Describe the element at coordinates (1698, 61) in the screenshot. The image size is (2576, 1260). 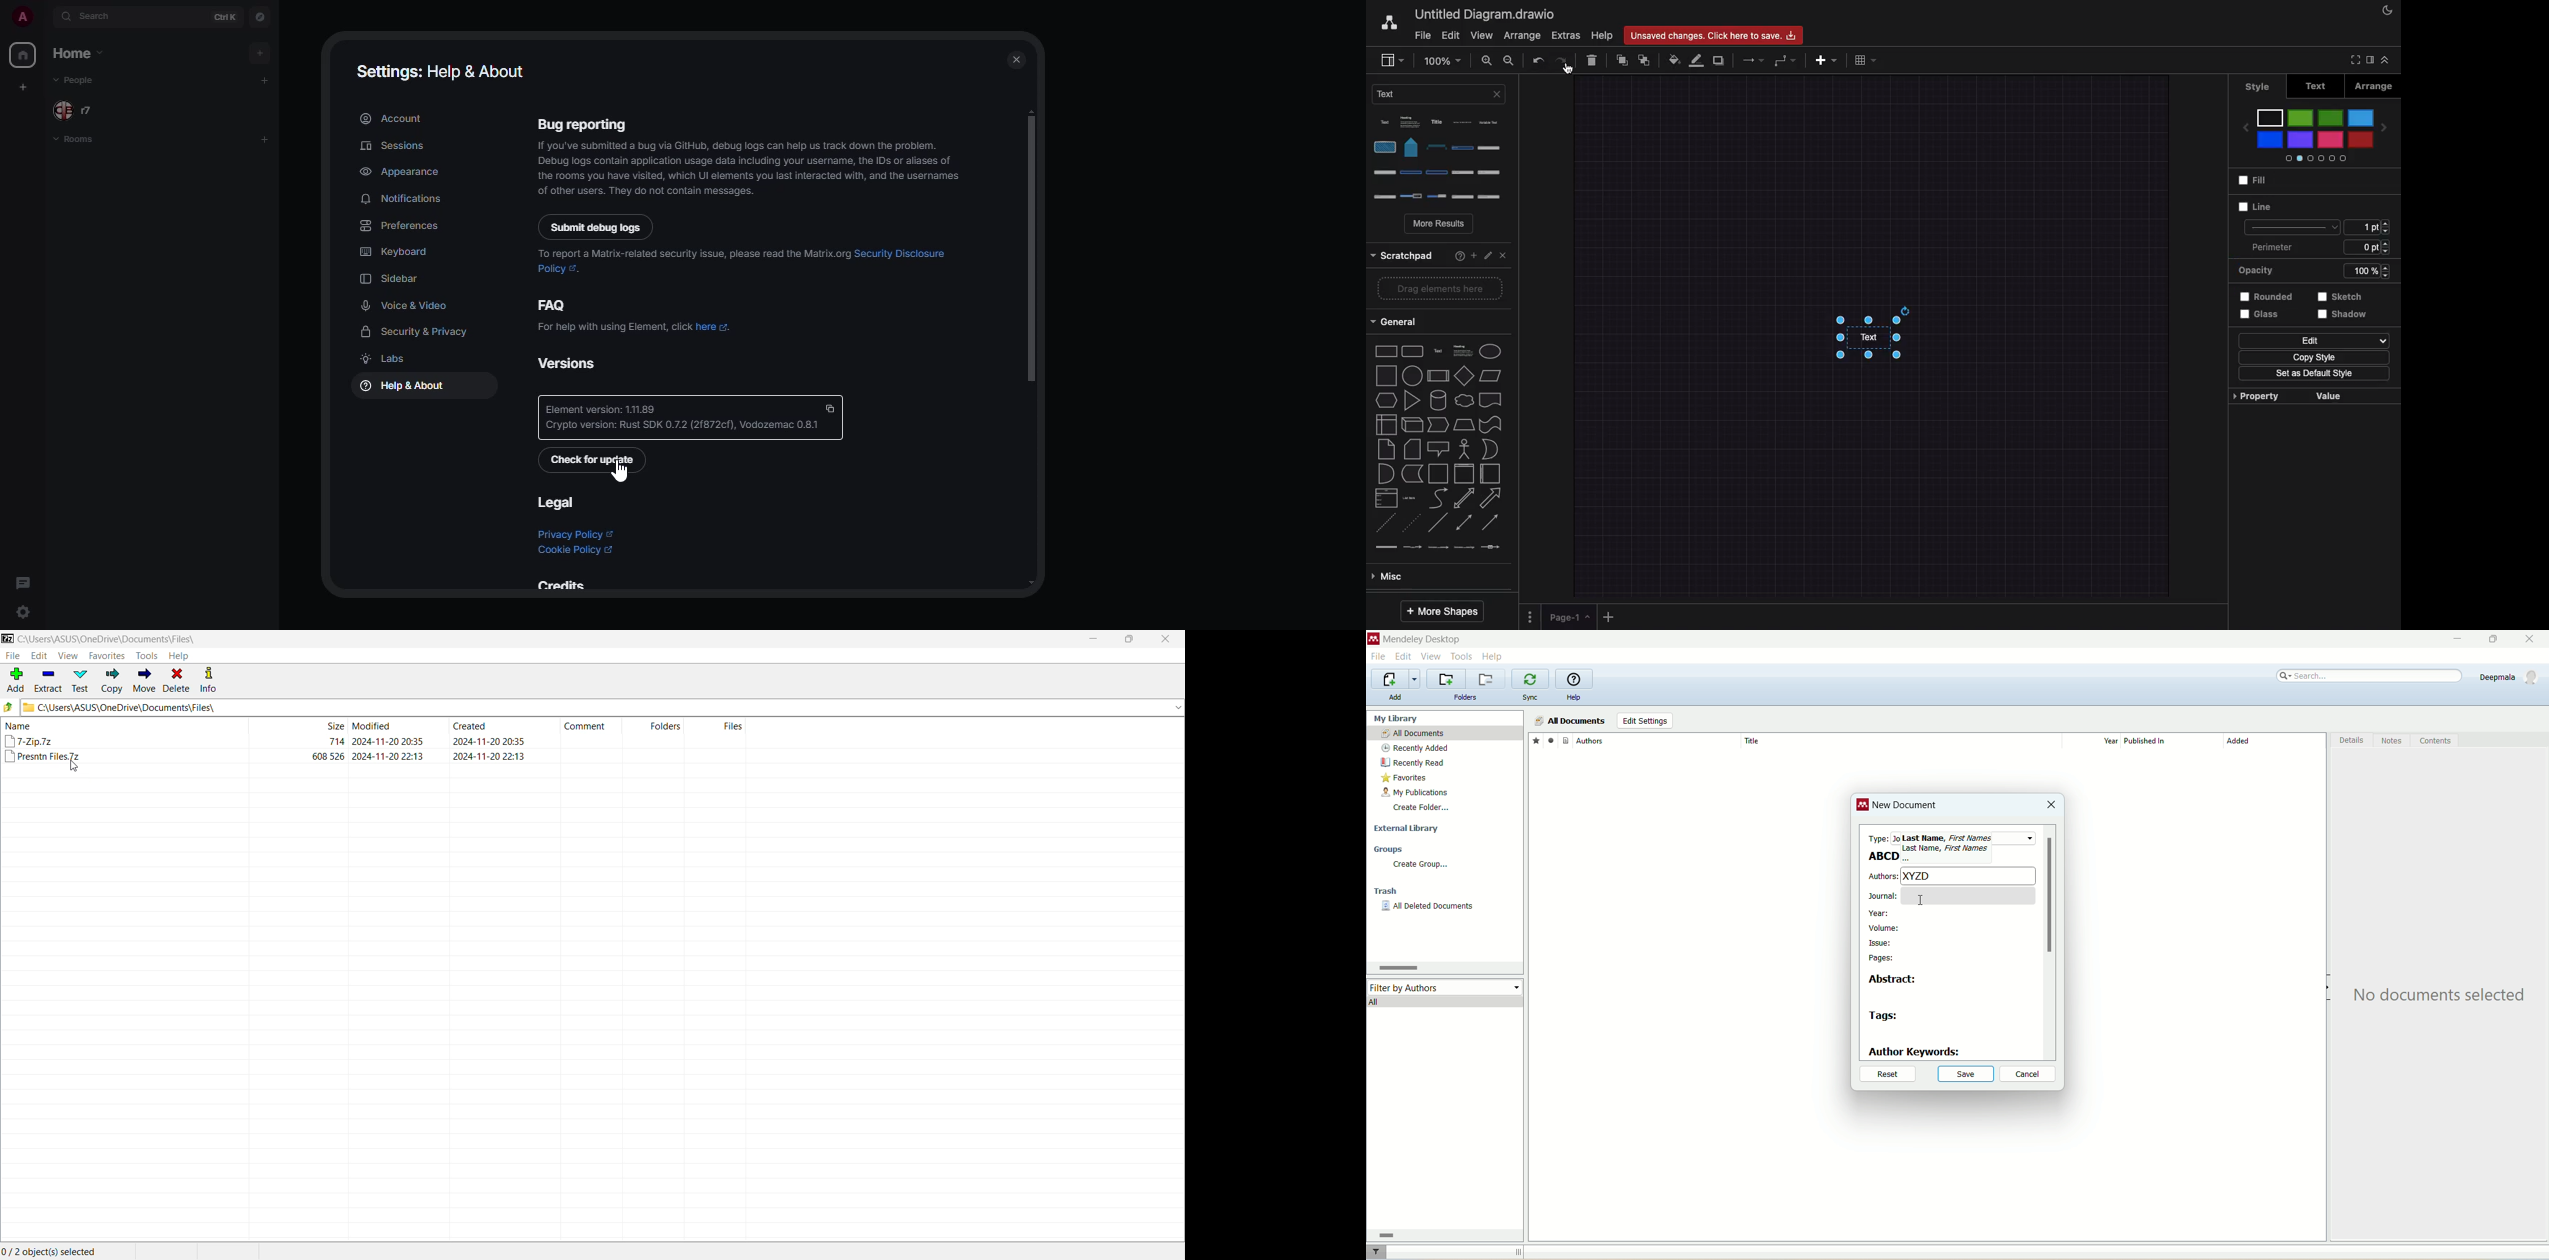
I see `Line color` at that location.